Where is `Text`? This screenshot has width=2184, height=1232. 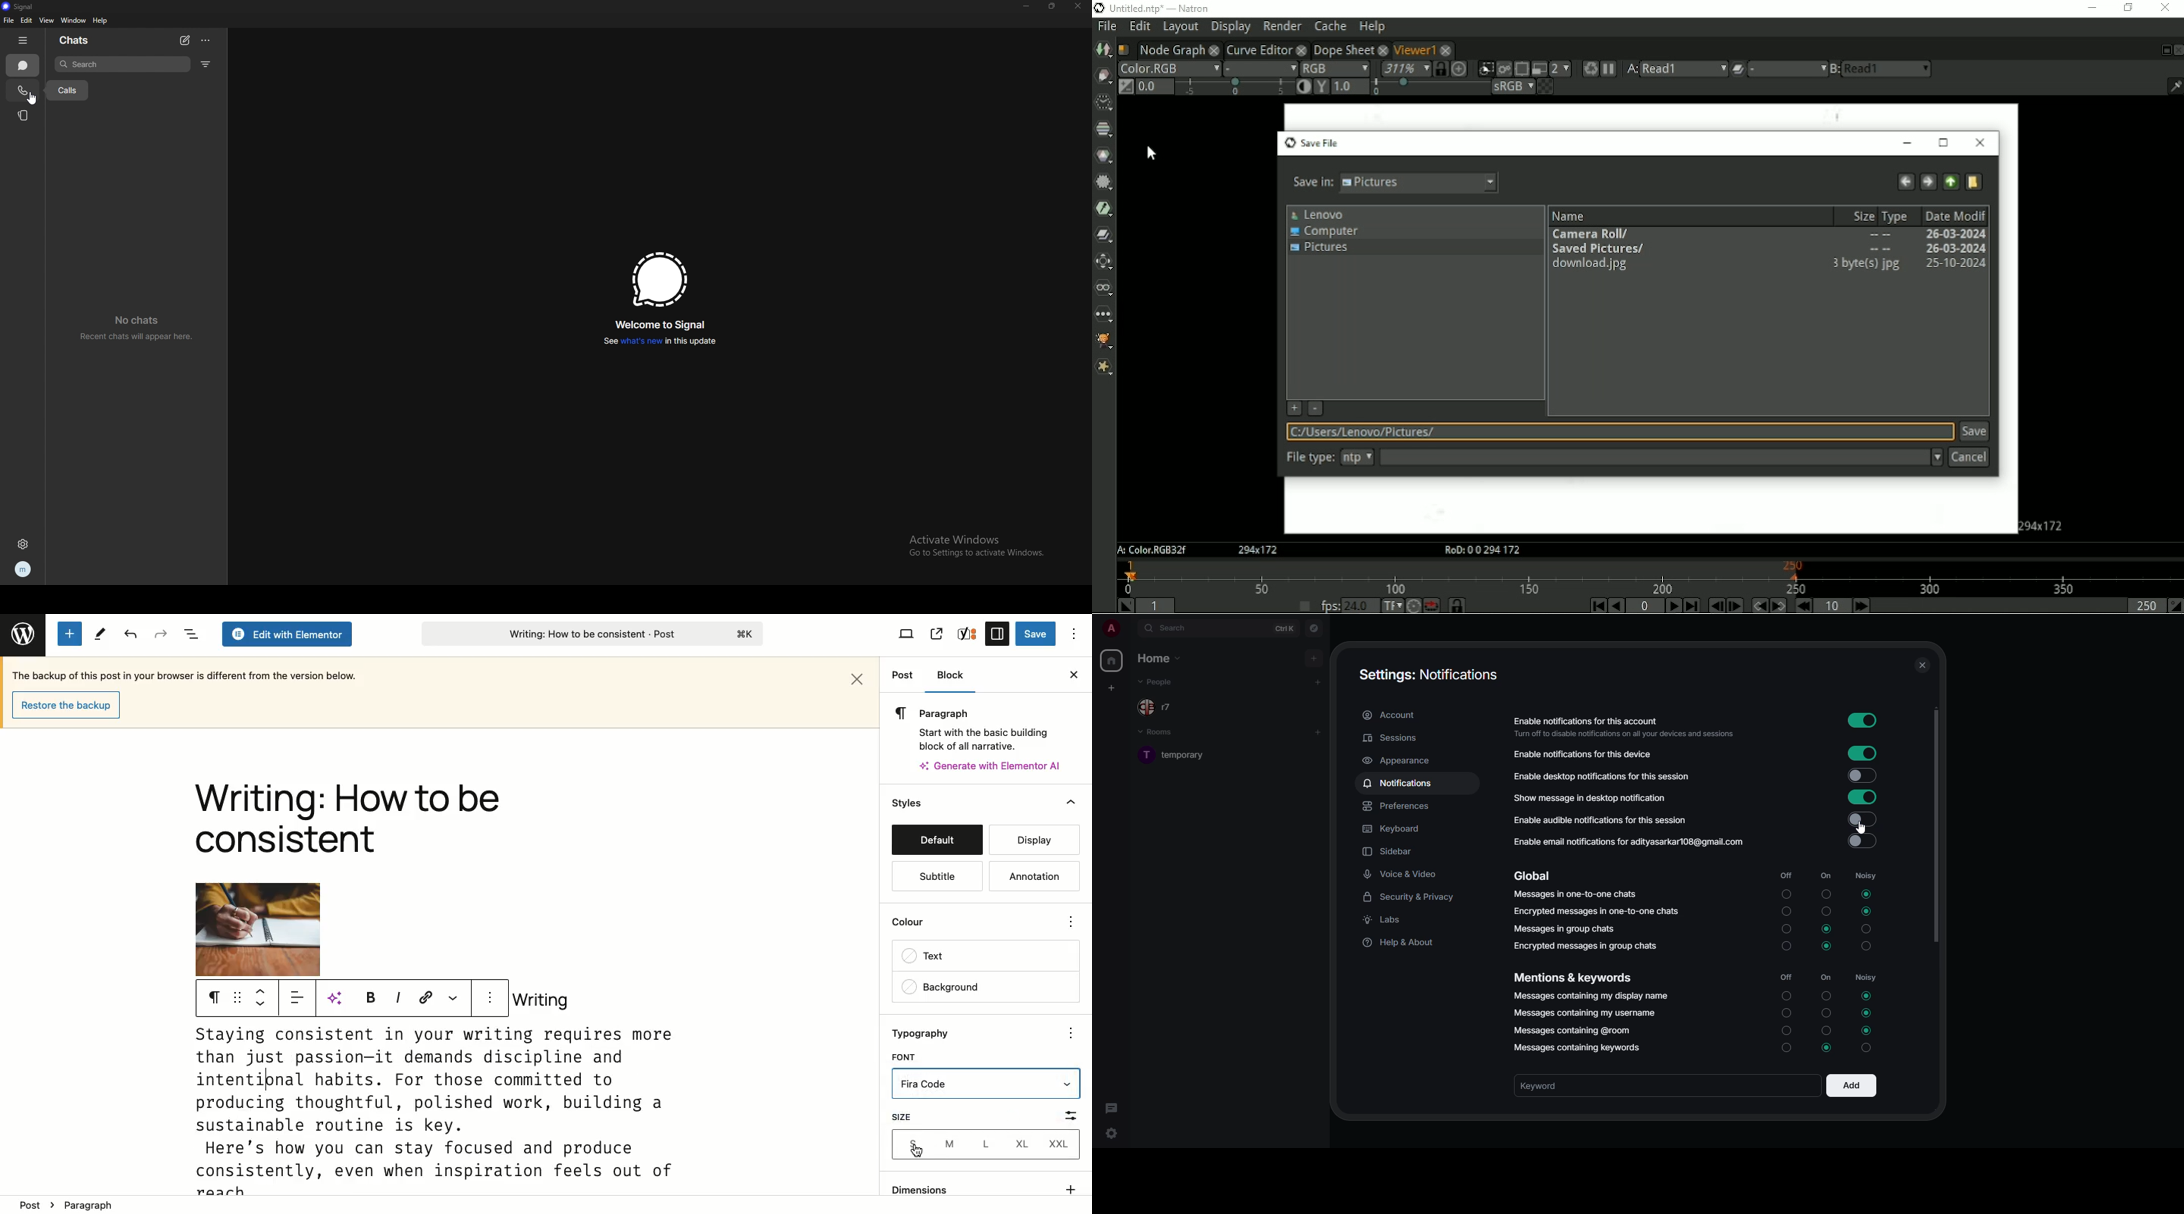
Text is located at coordinates (985, 958).